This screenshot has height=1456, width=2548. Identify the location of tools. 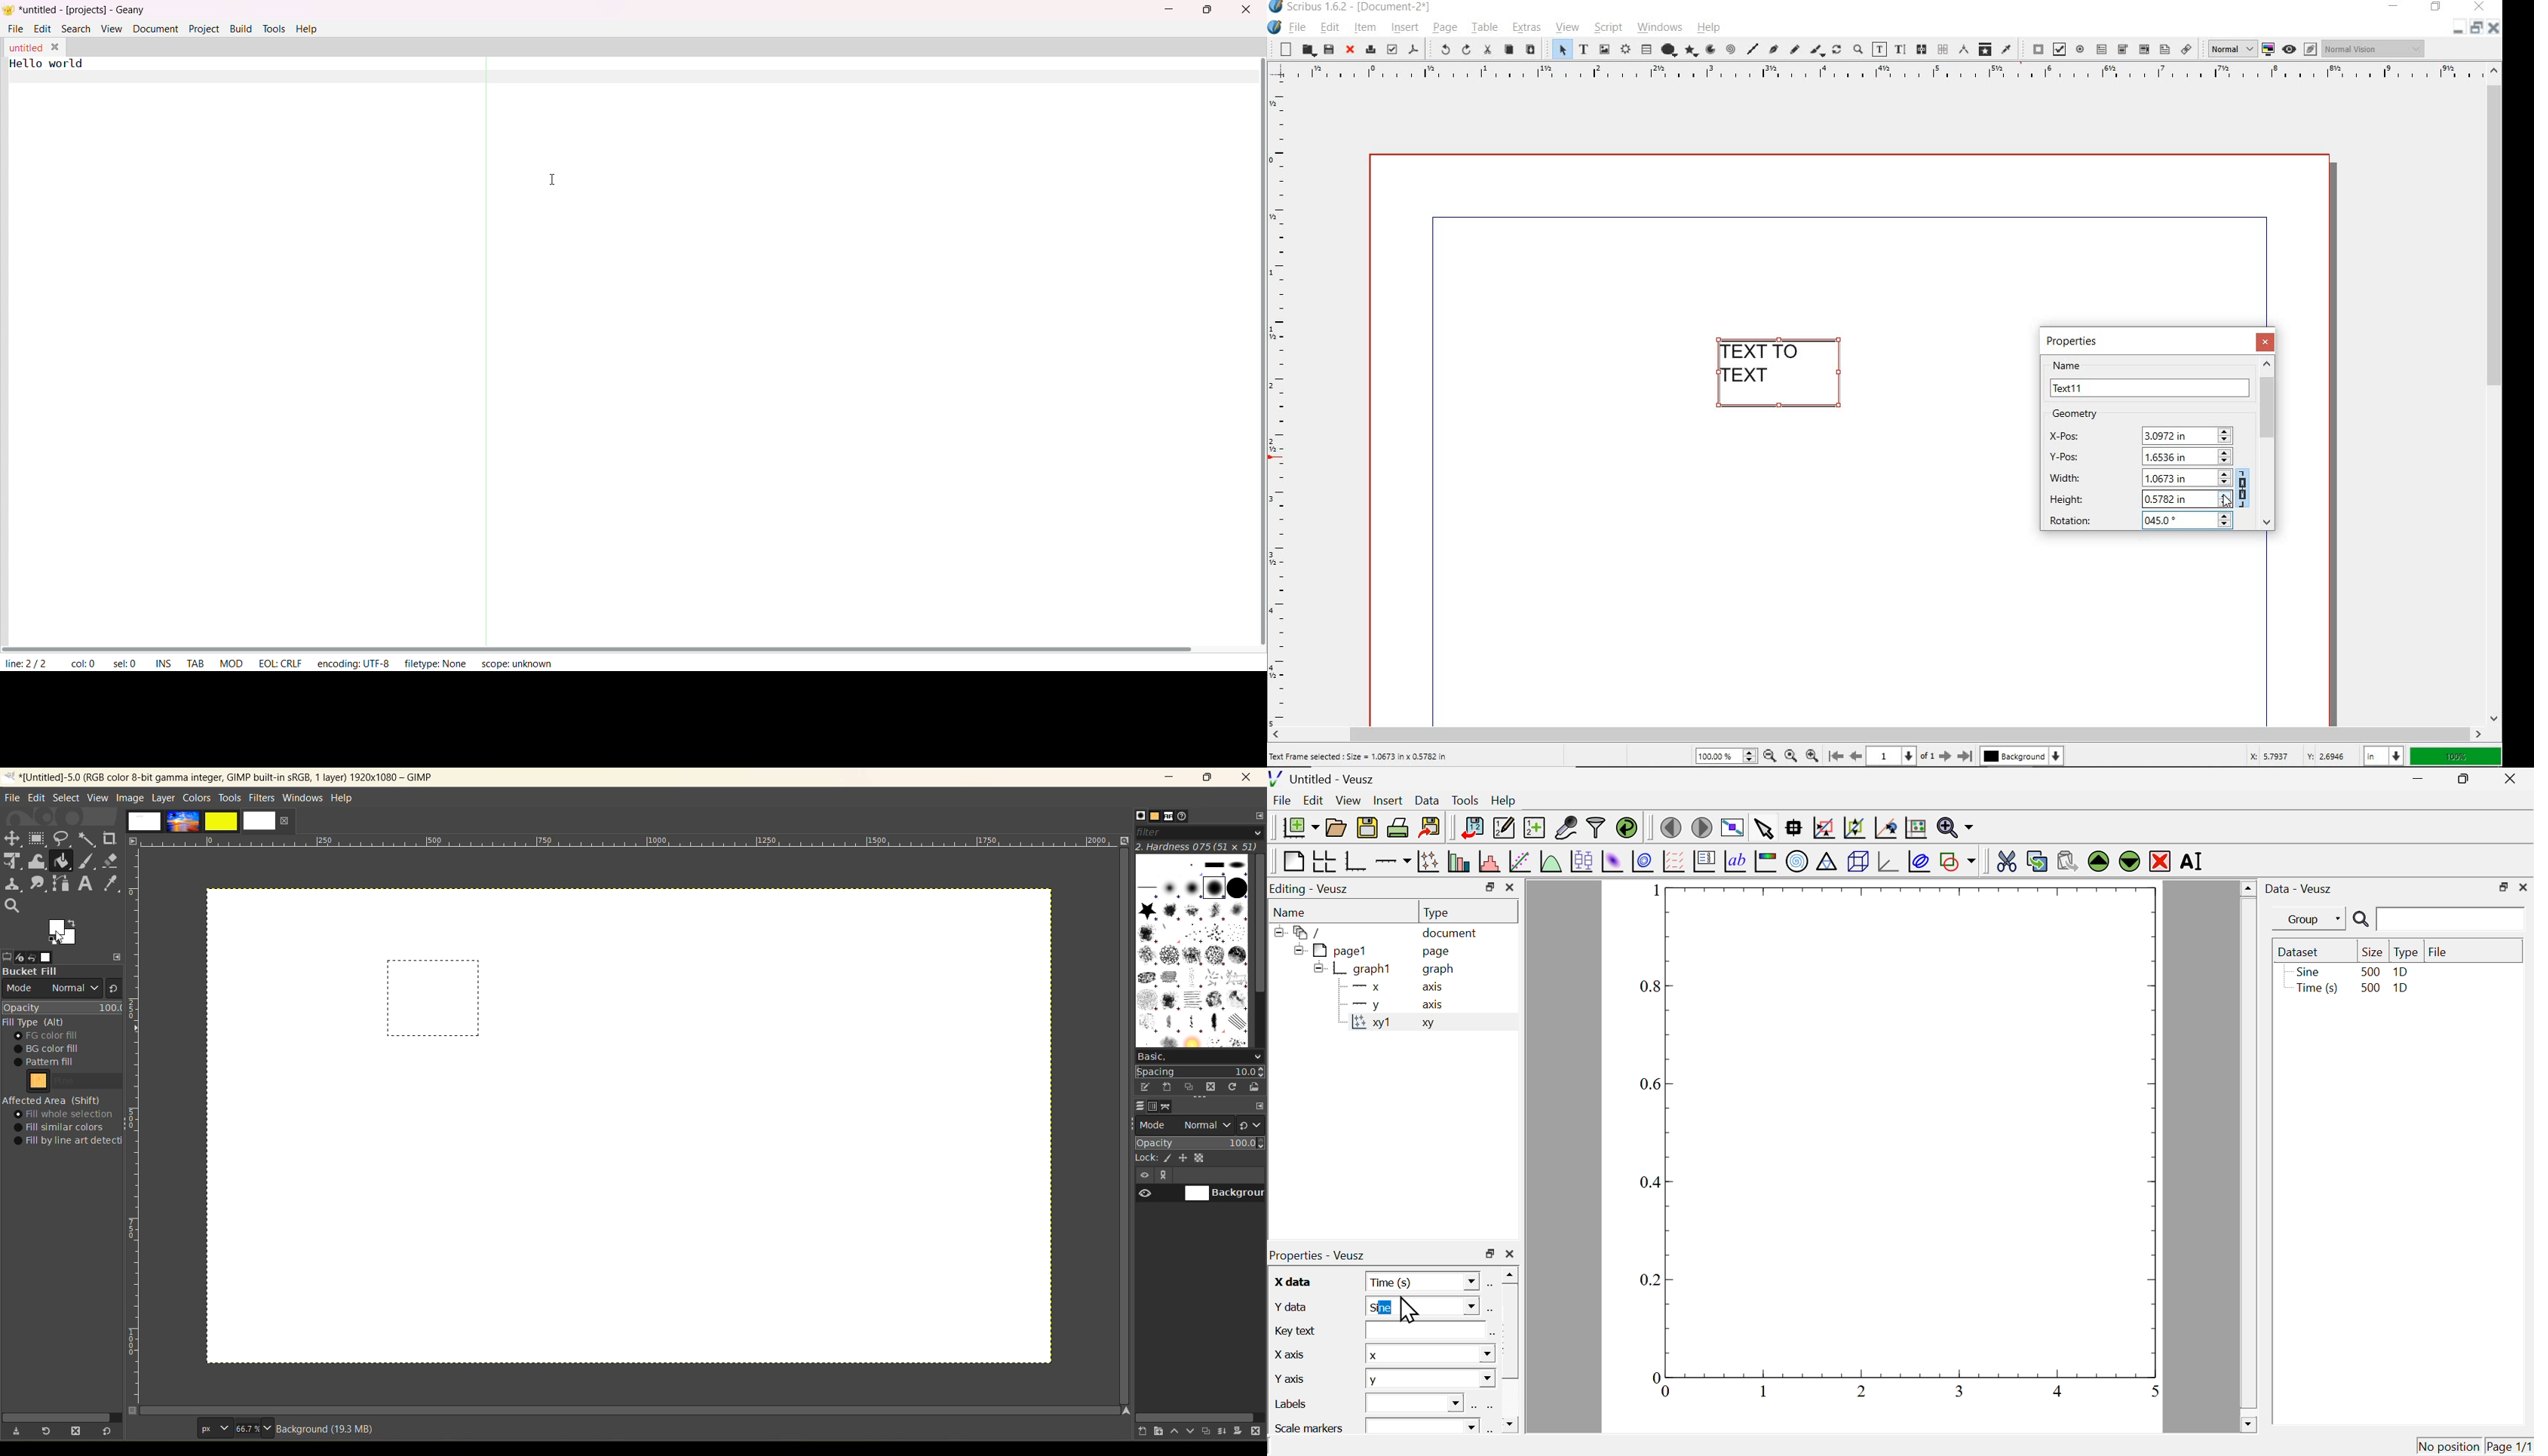
(232, 799).